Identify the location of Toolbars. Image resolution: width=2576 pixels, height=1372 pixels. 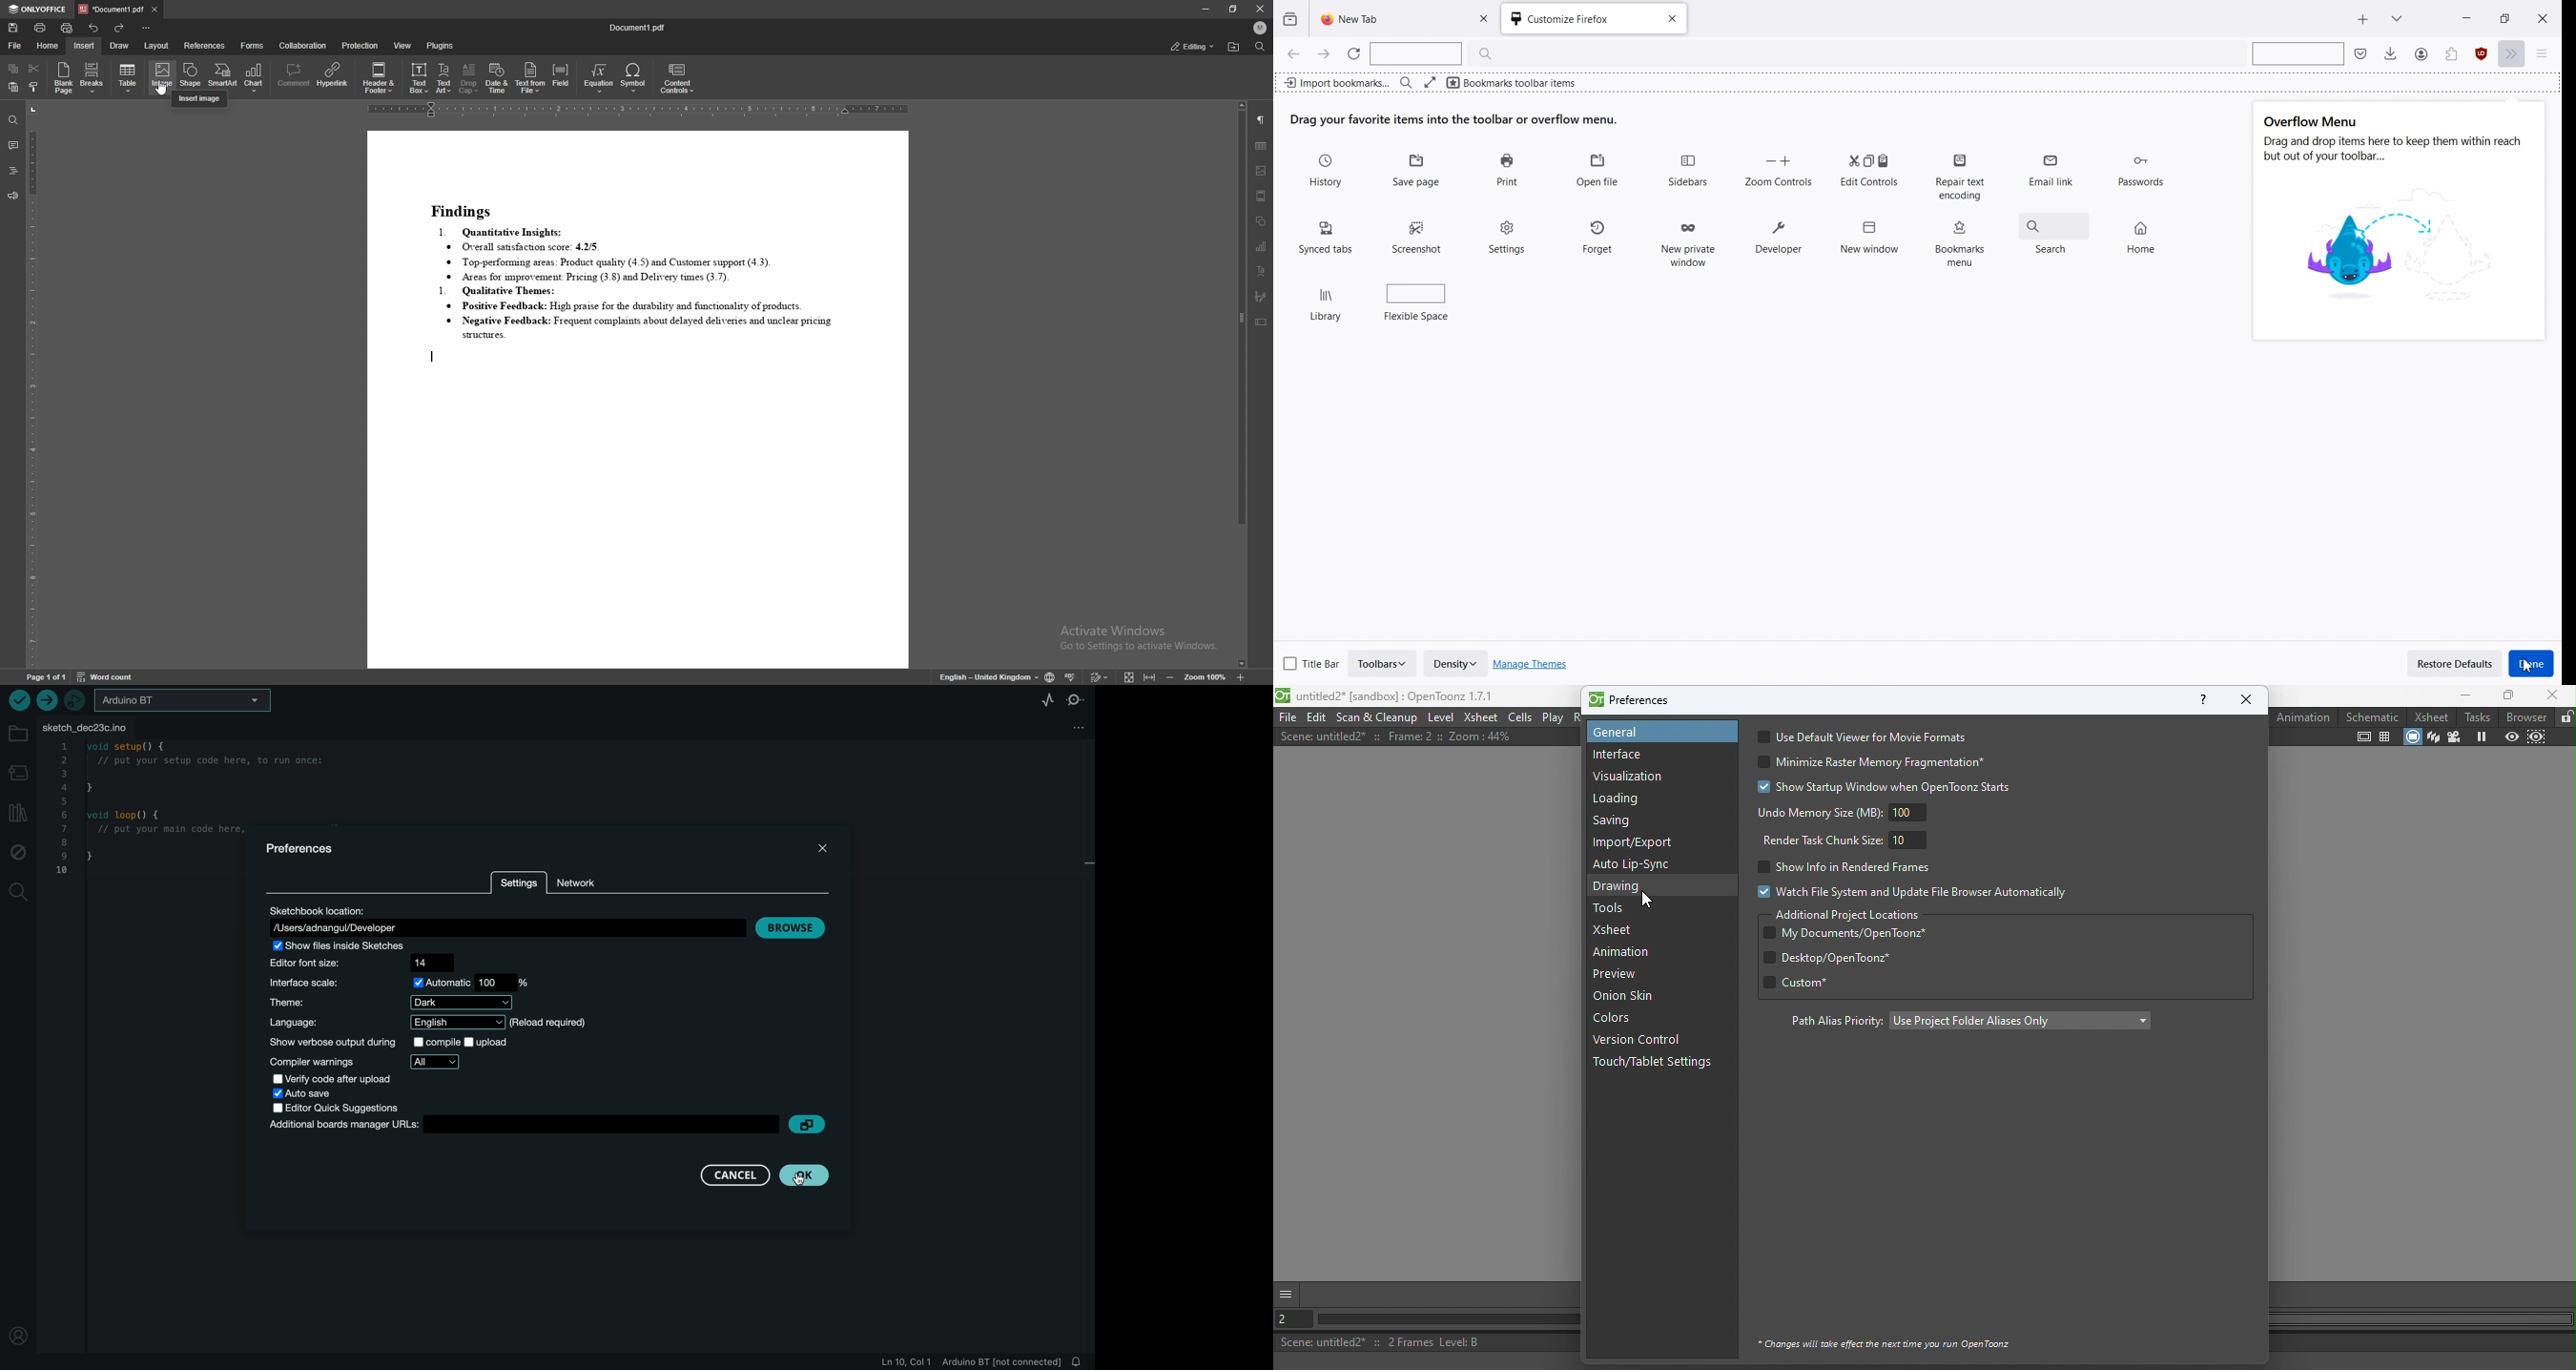
(1383, 664).